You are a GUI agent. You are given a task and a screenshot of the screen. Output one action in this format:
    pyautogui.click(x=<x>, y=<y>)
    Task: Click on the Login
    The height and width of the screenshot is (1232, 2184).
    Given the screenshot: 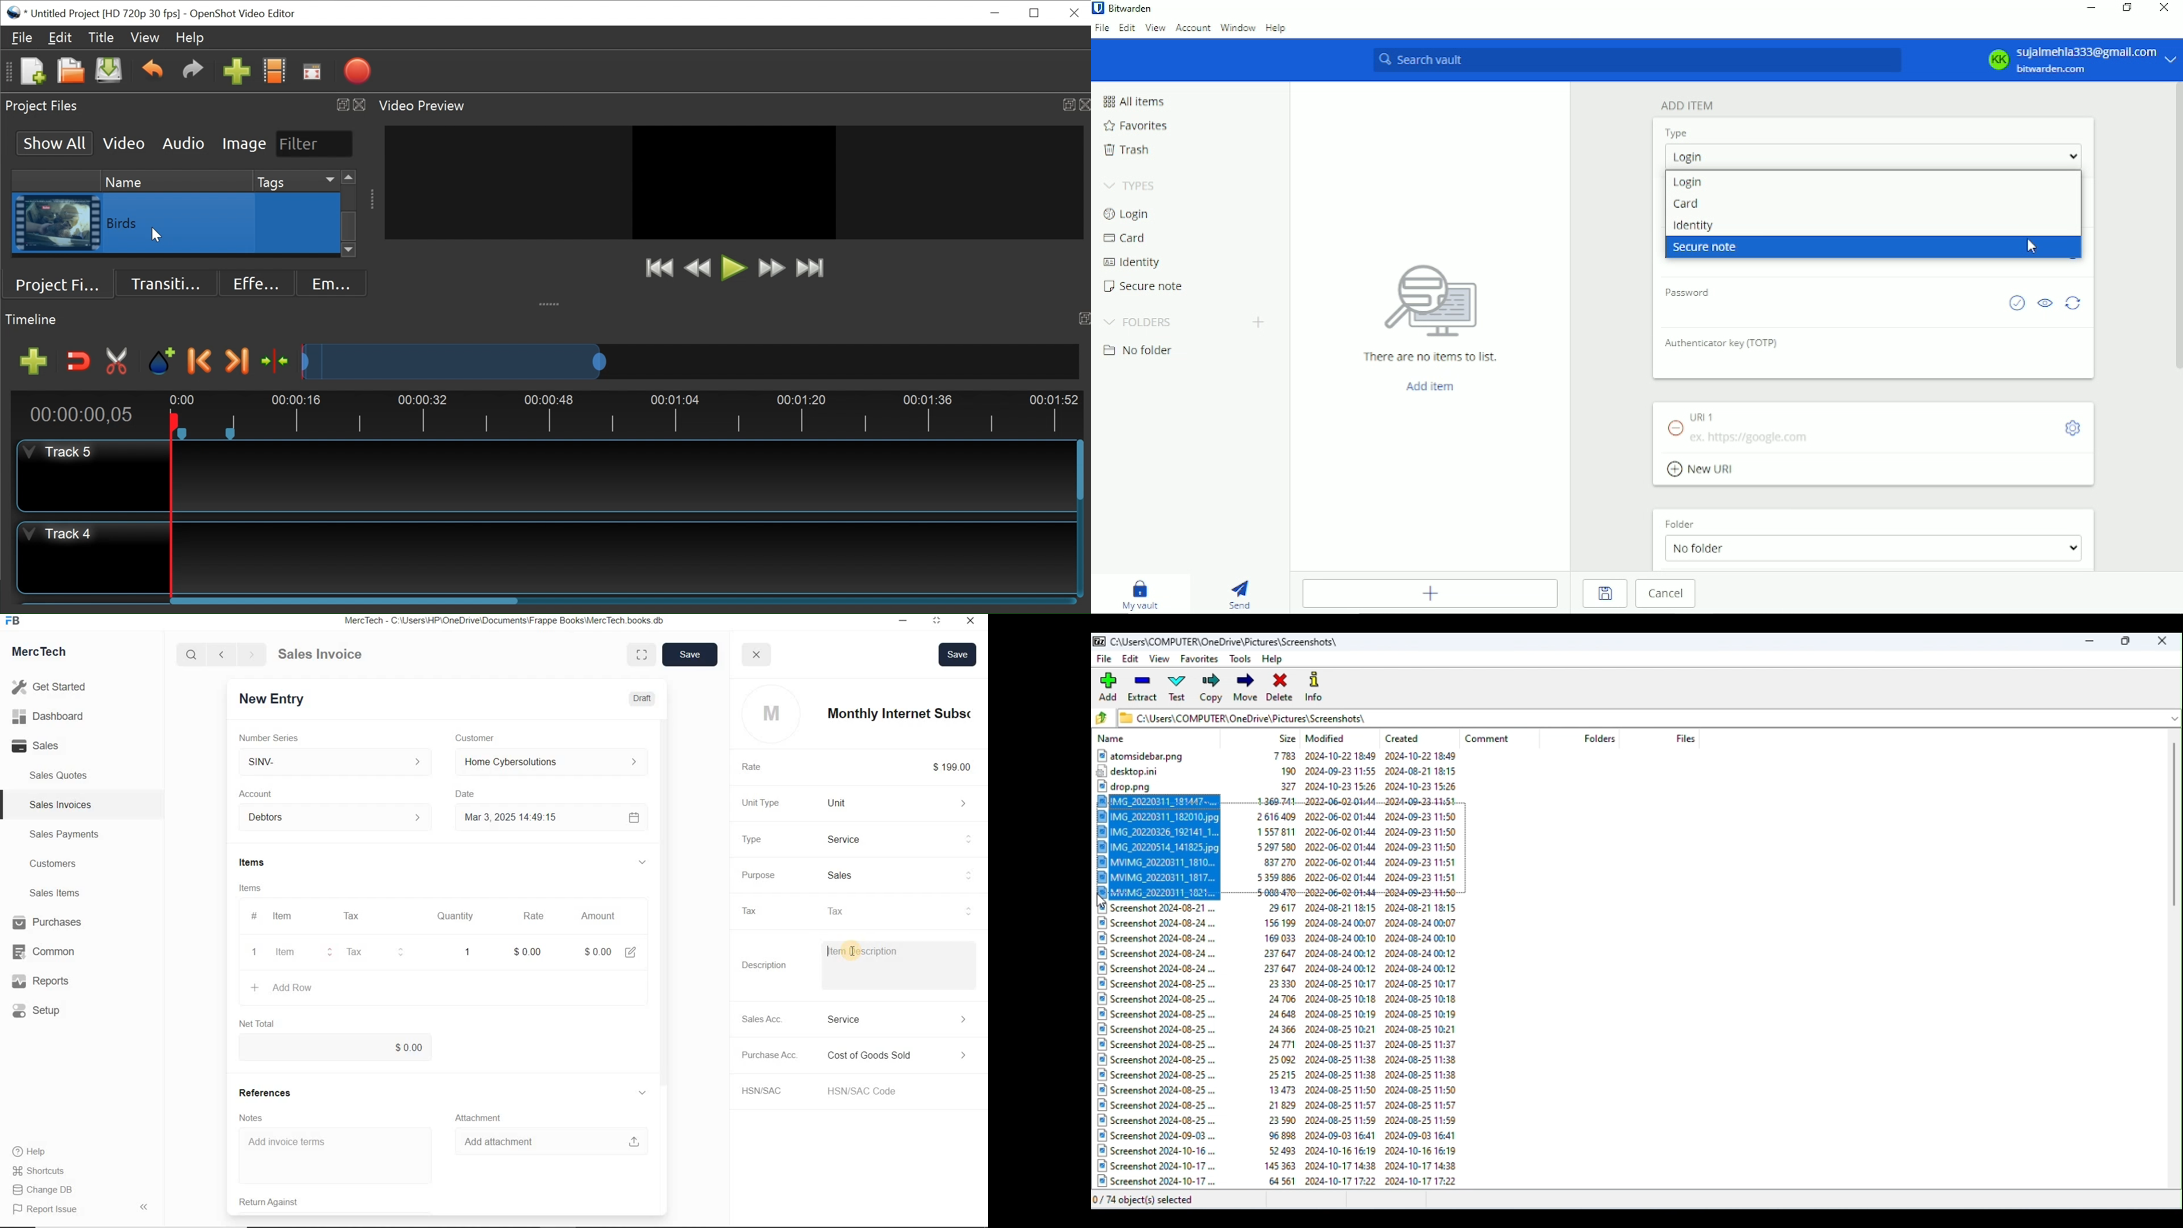 What is the action you would take?
    pyautogui.click(x=1128, y=213)
    